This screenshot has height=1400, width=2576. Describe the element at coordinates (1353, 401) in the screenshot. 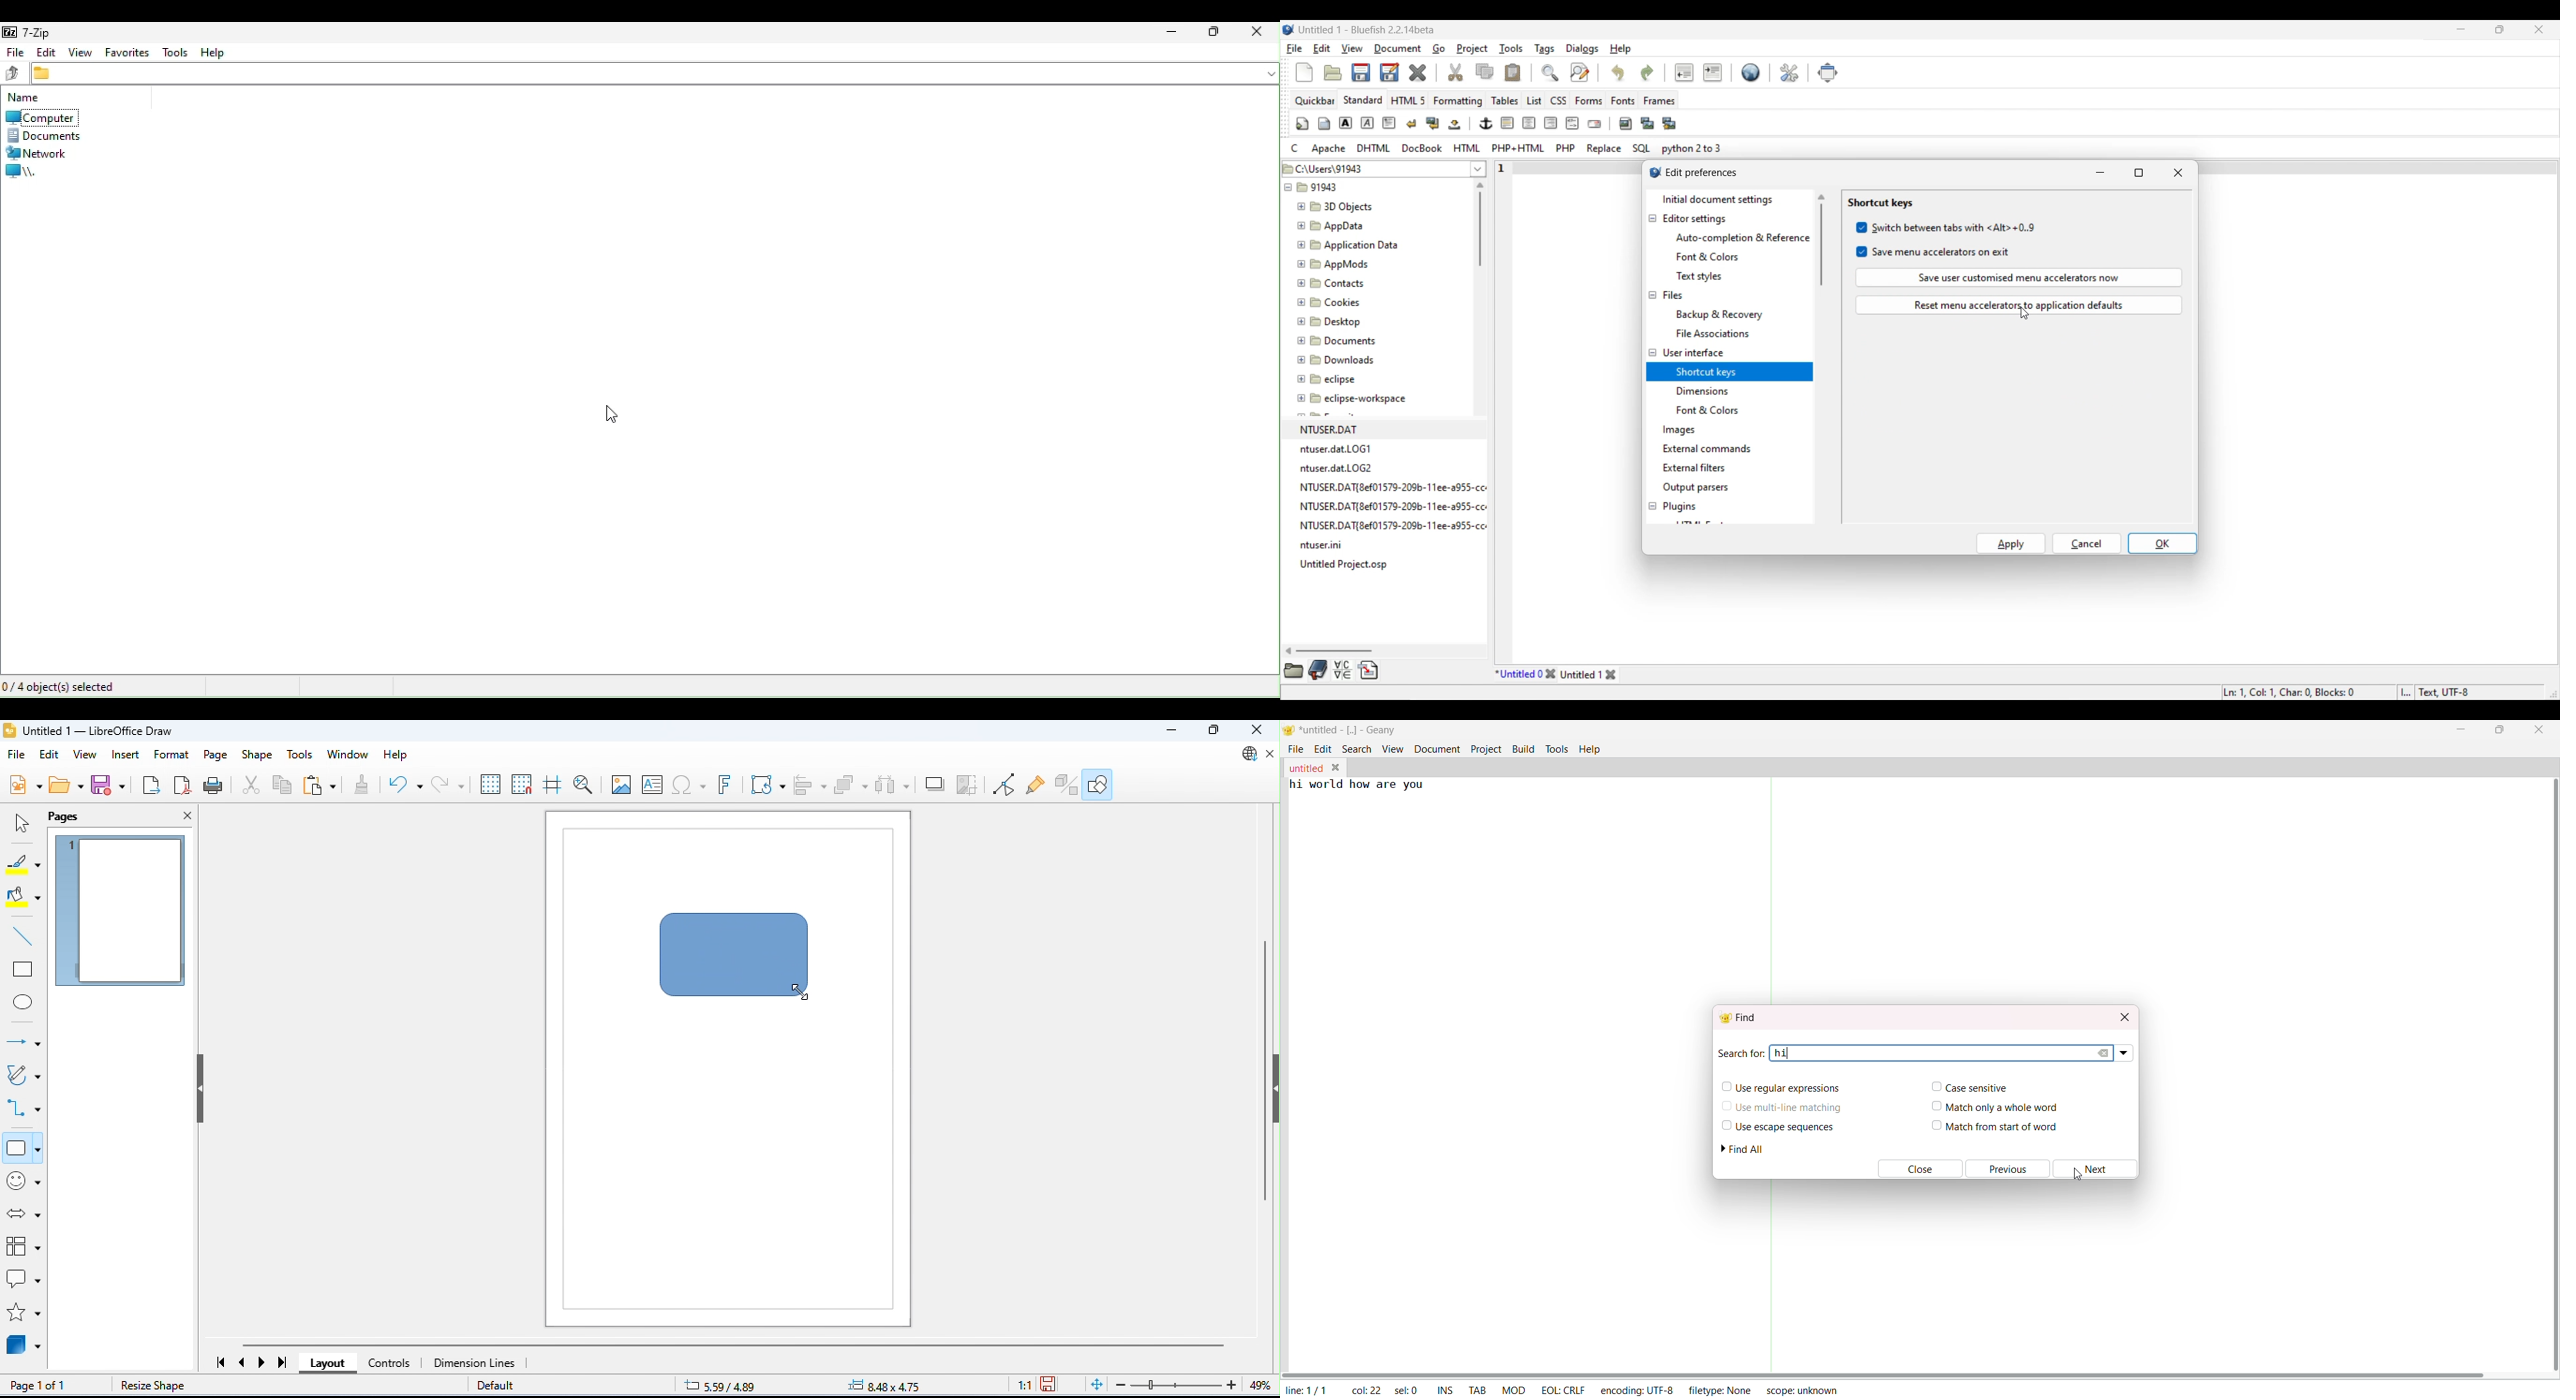

I see `eclipse-workspace` at that location.